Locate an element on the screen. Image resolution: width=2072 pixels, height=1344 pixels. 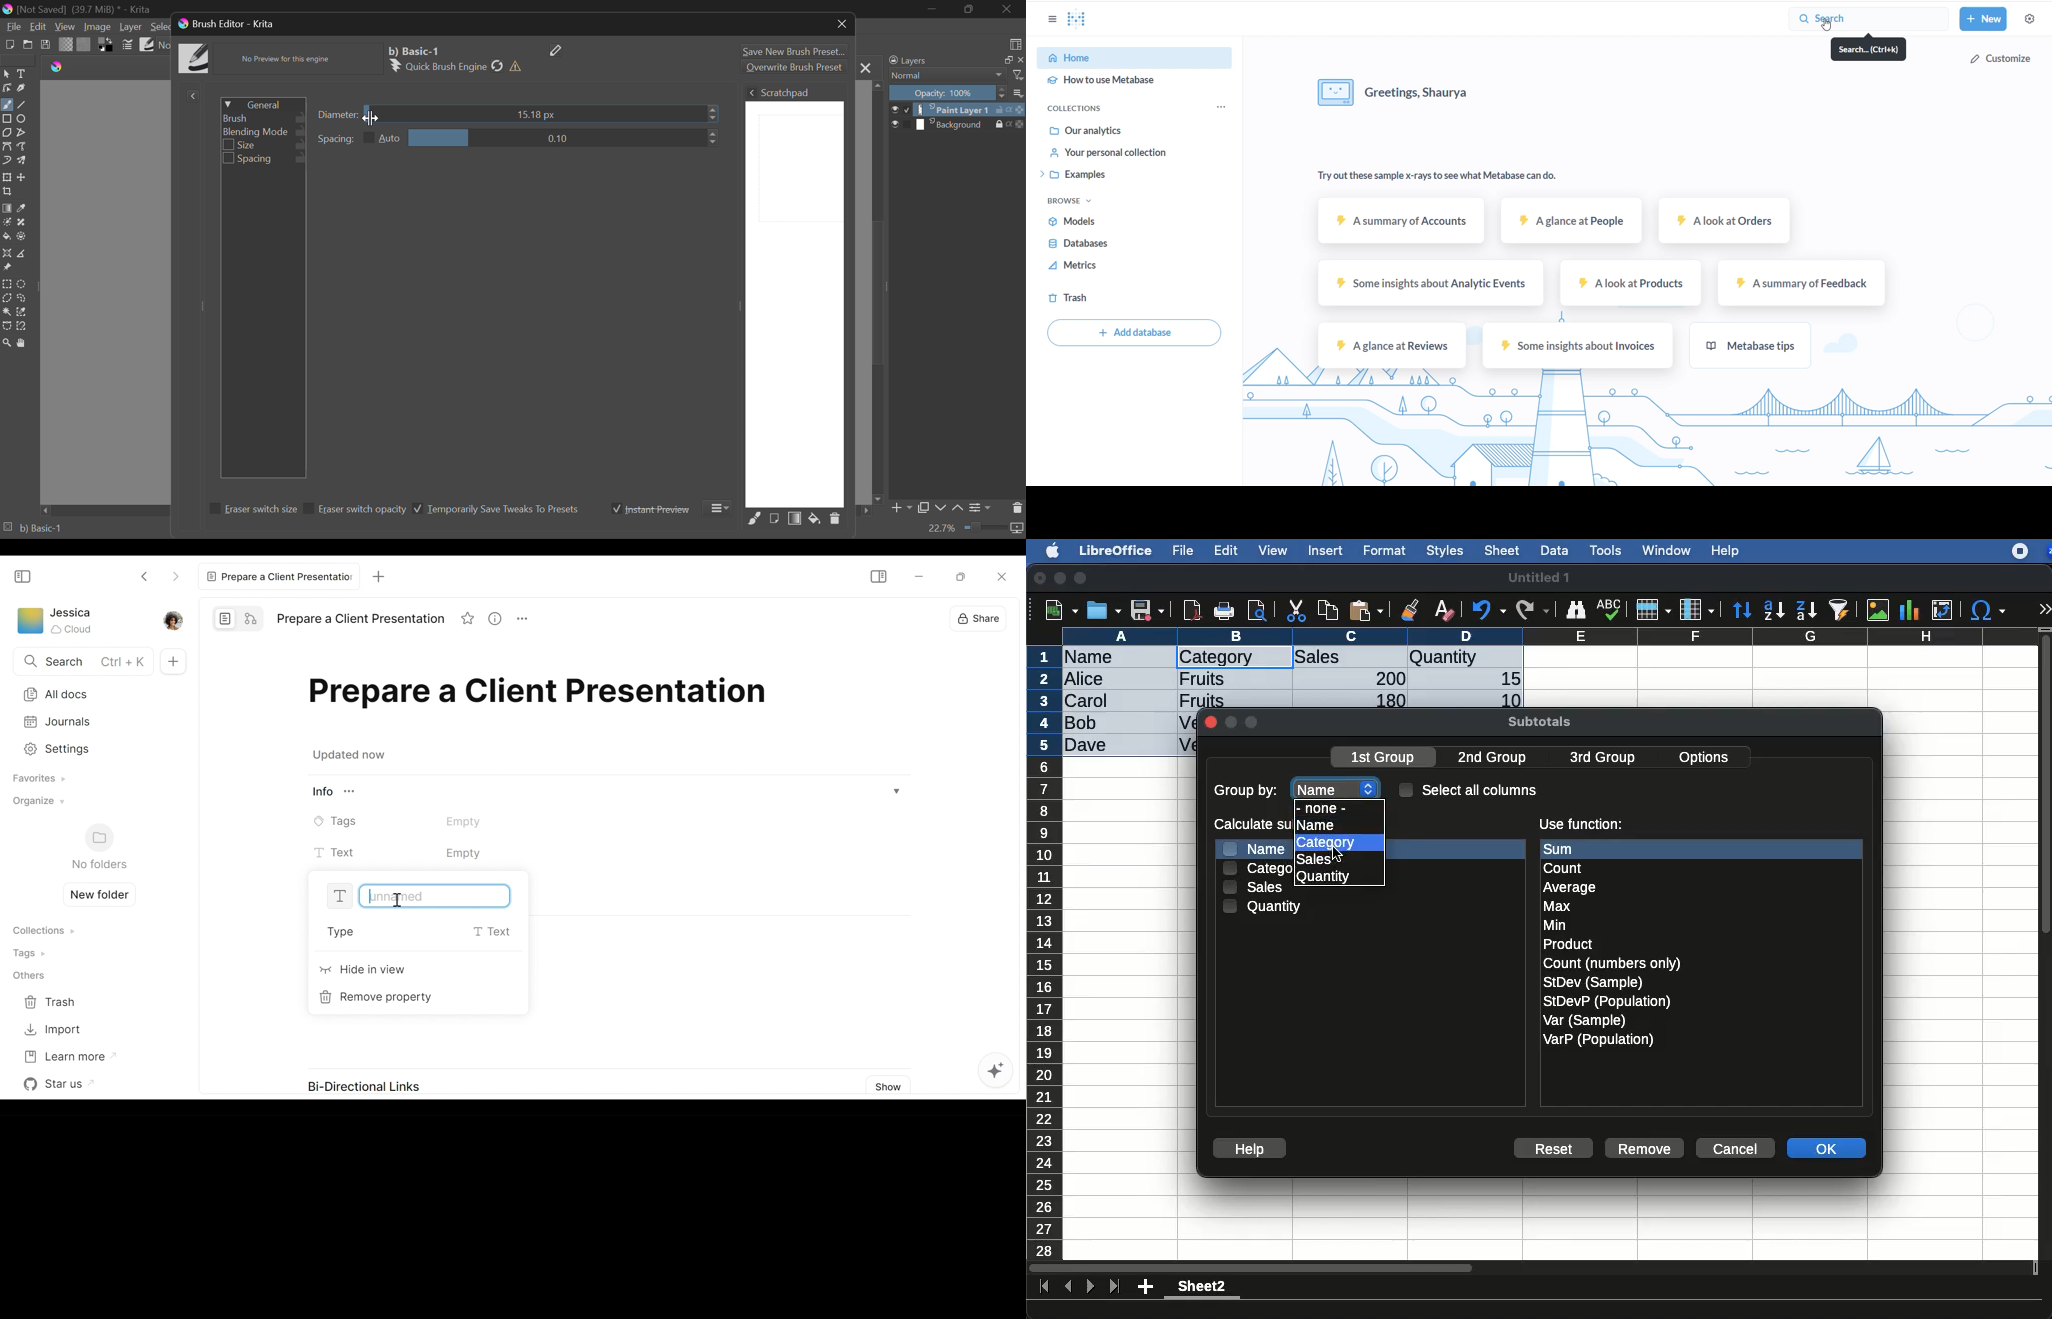
Polygon is located at coordinates (7, 133).